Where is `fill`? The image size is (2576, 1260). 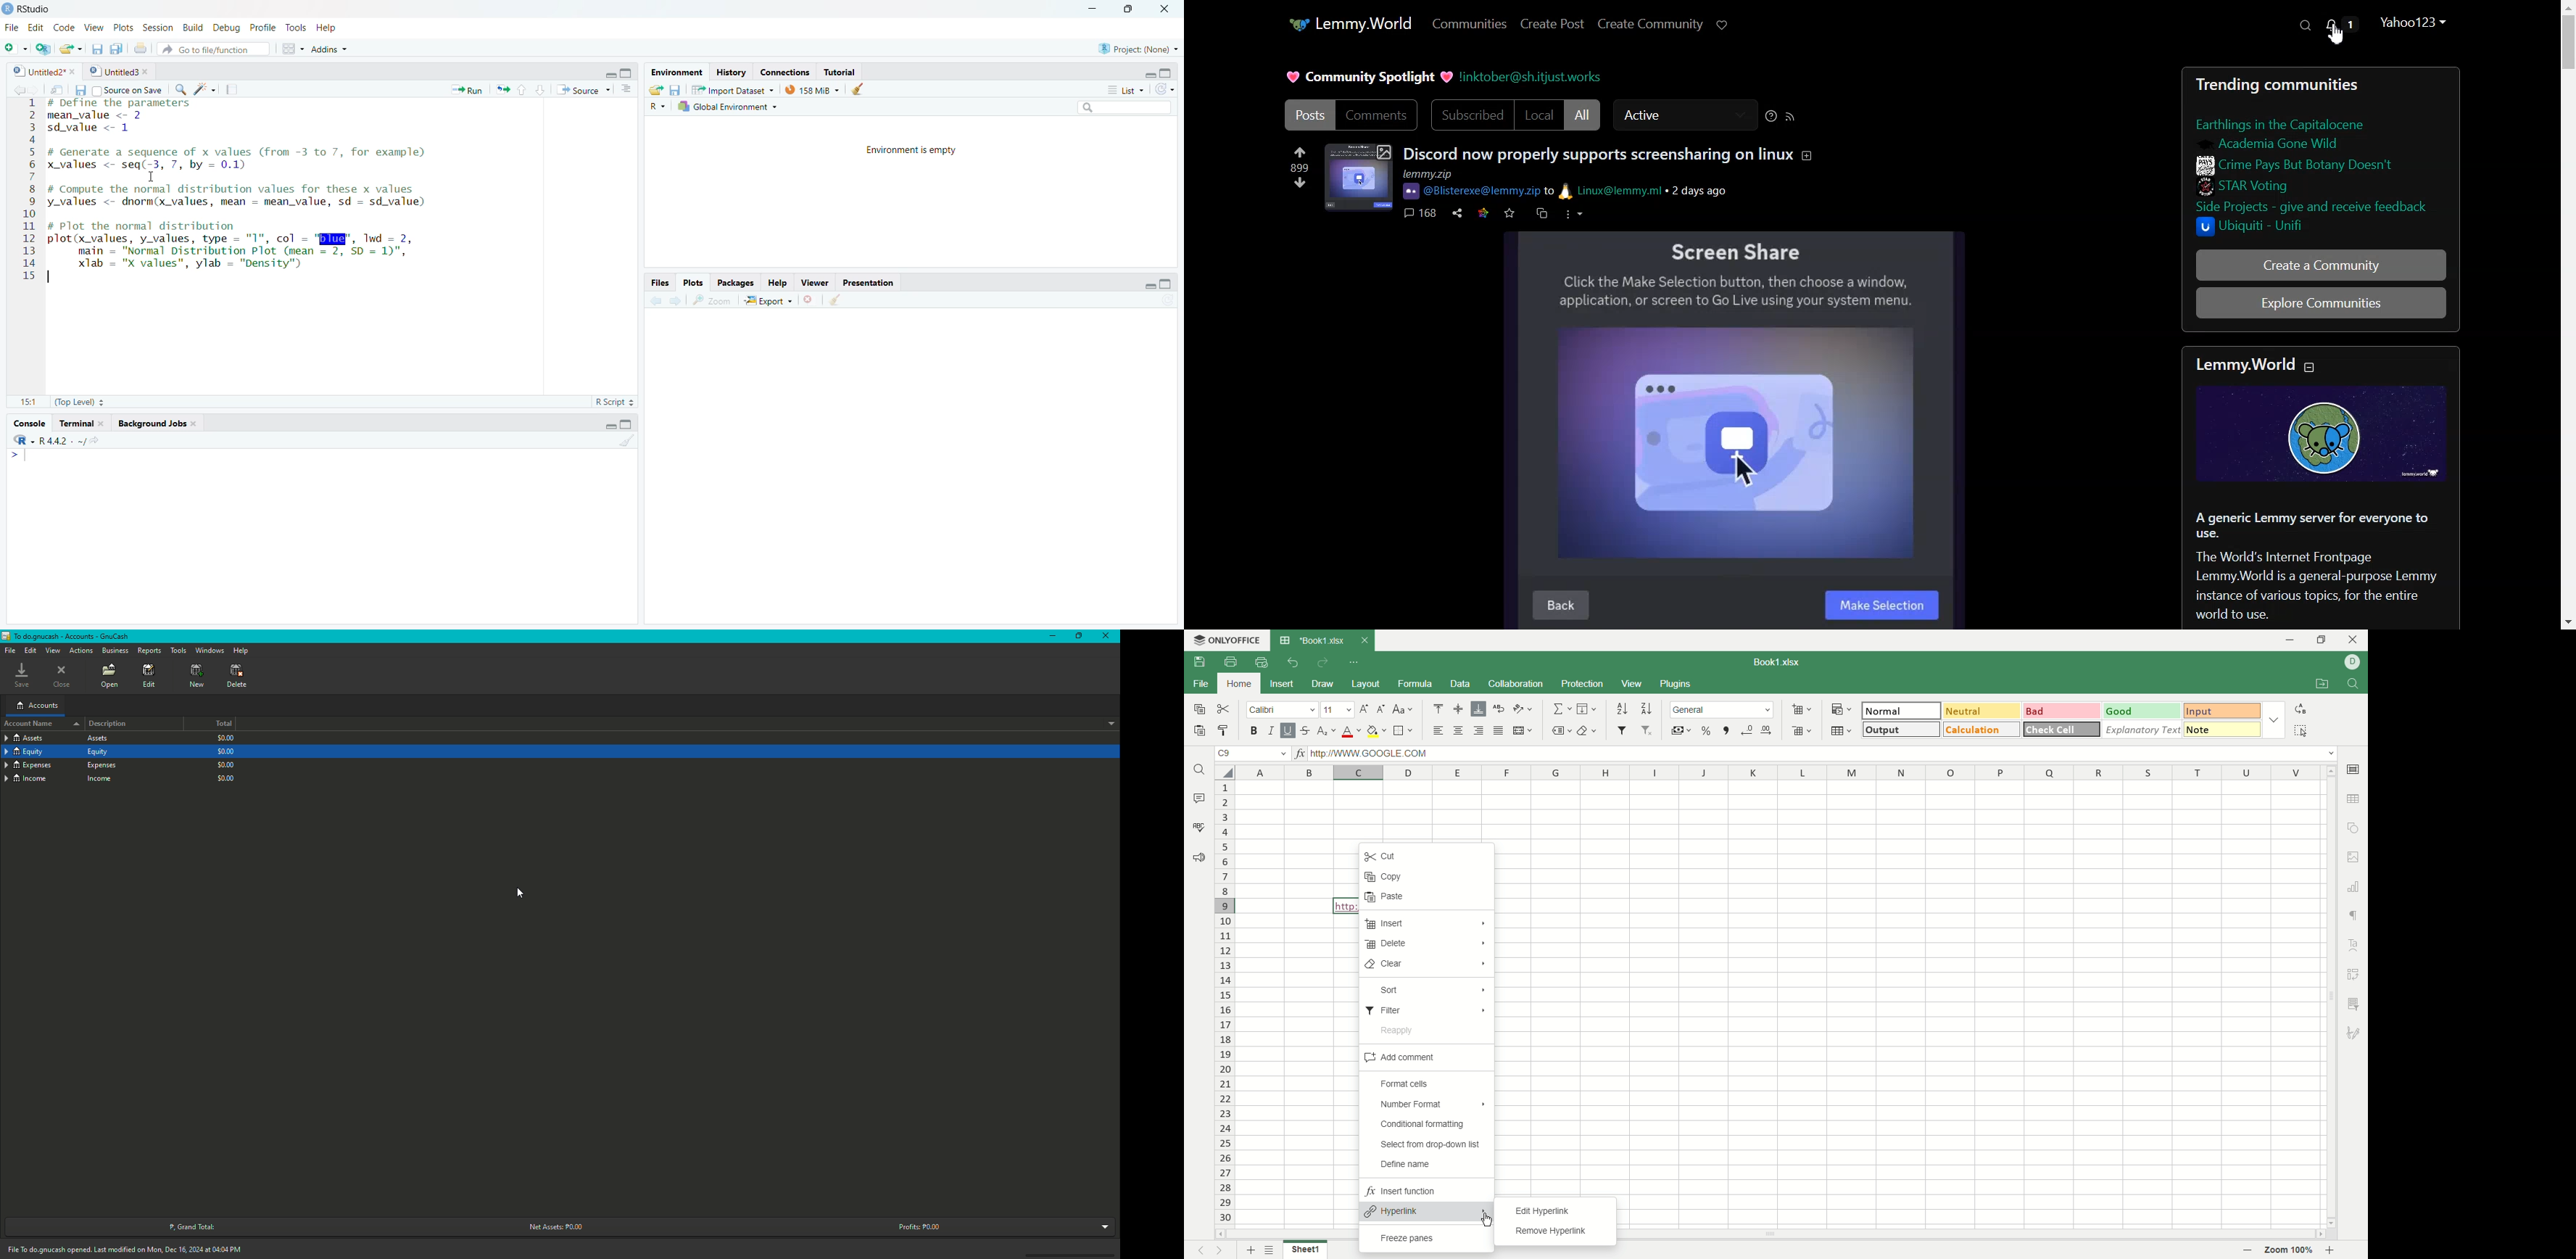 fill is located at coordinates (1587, 707).